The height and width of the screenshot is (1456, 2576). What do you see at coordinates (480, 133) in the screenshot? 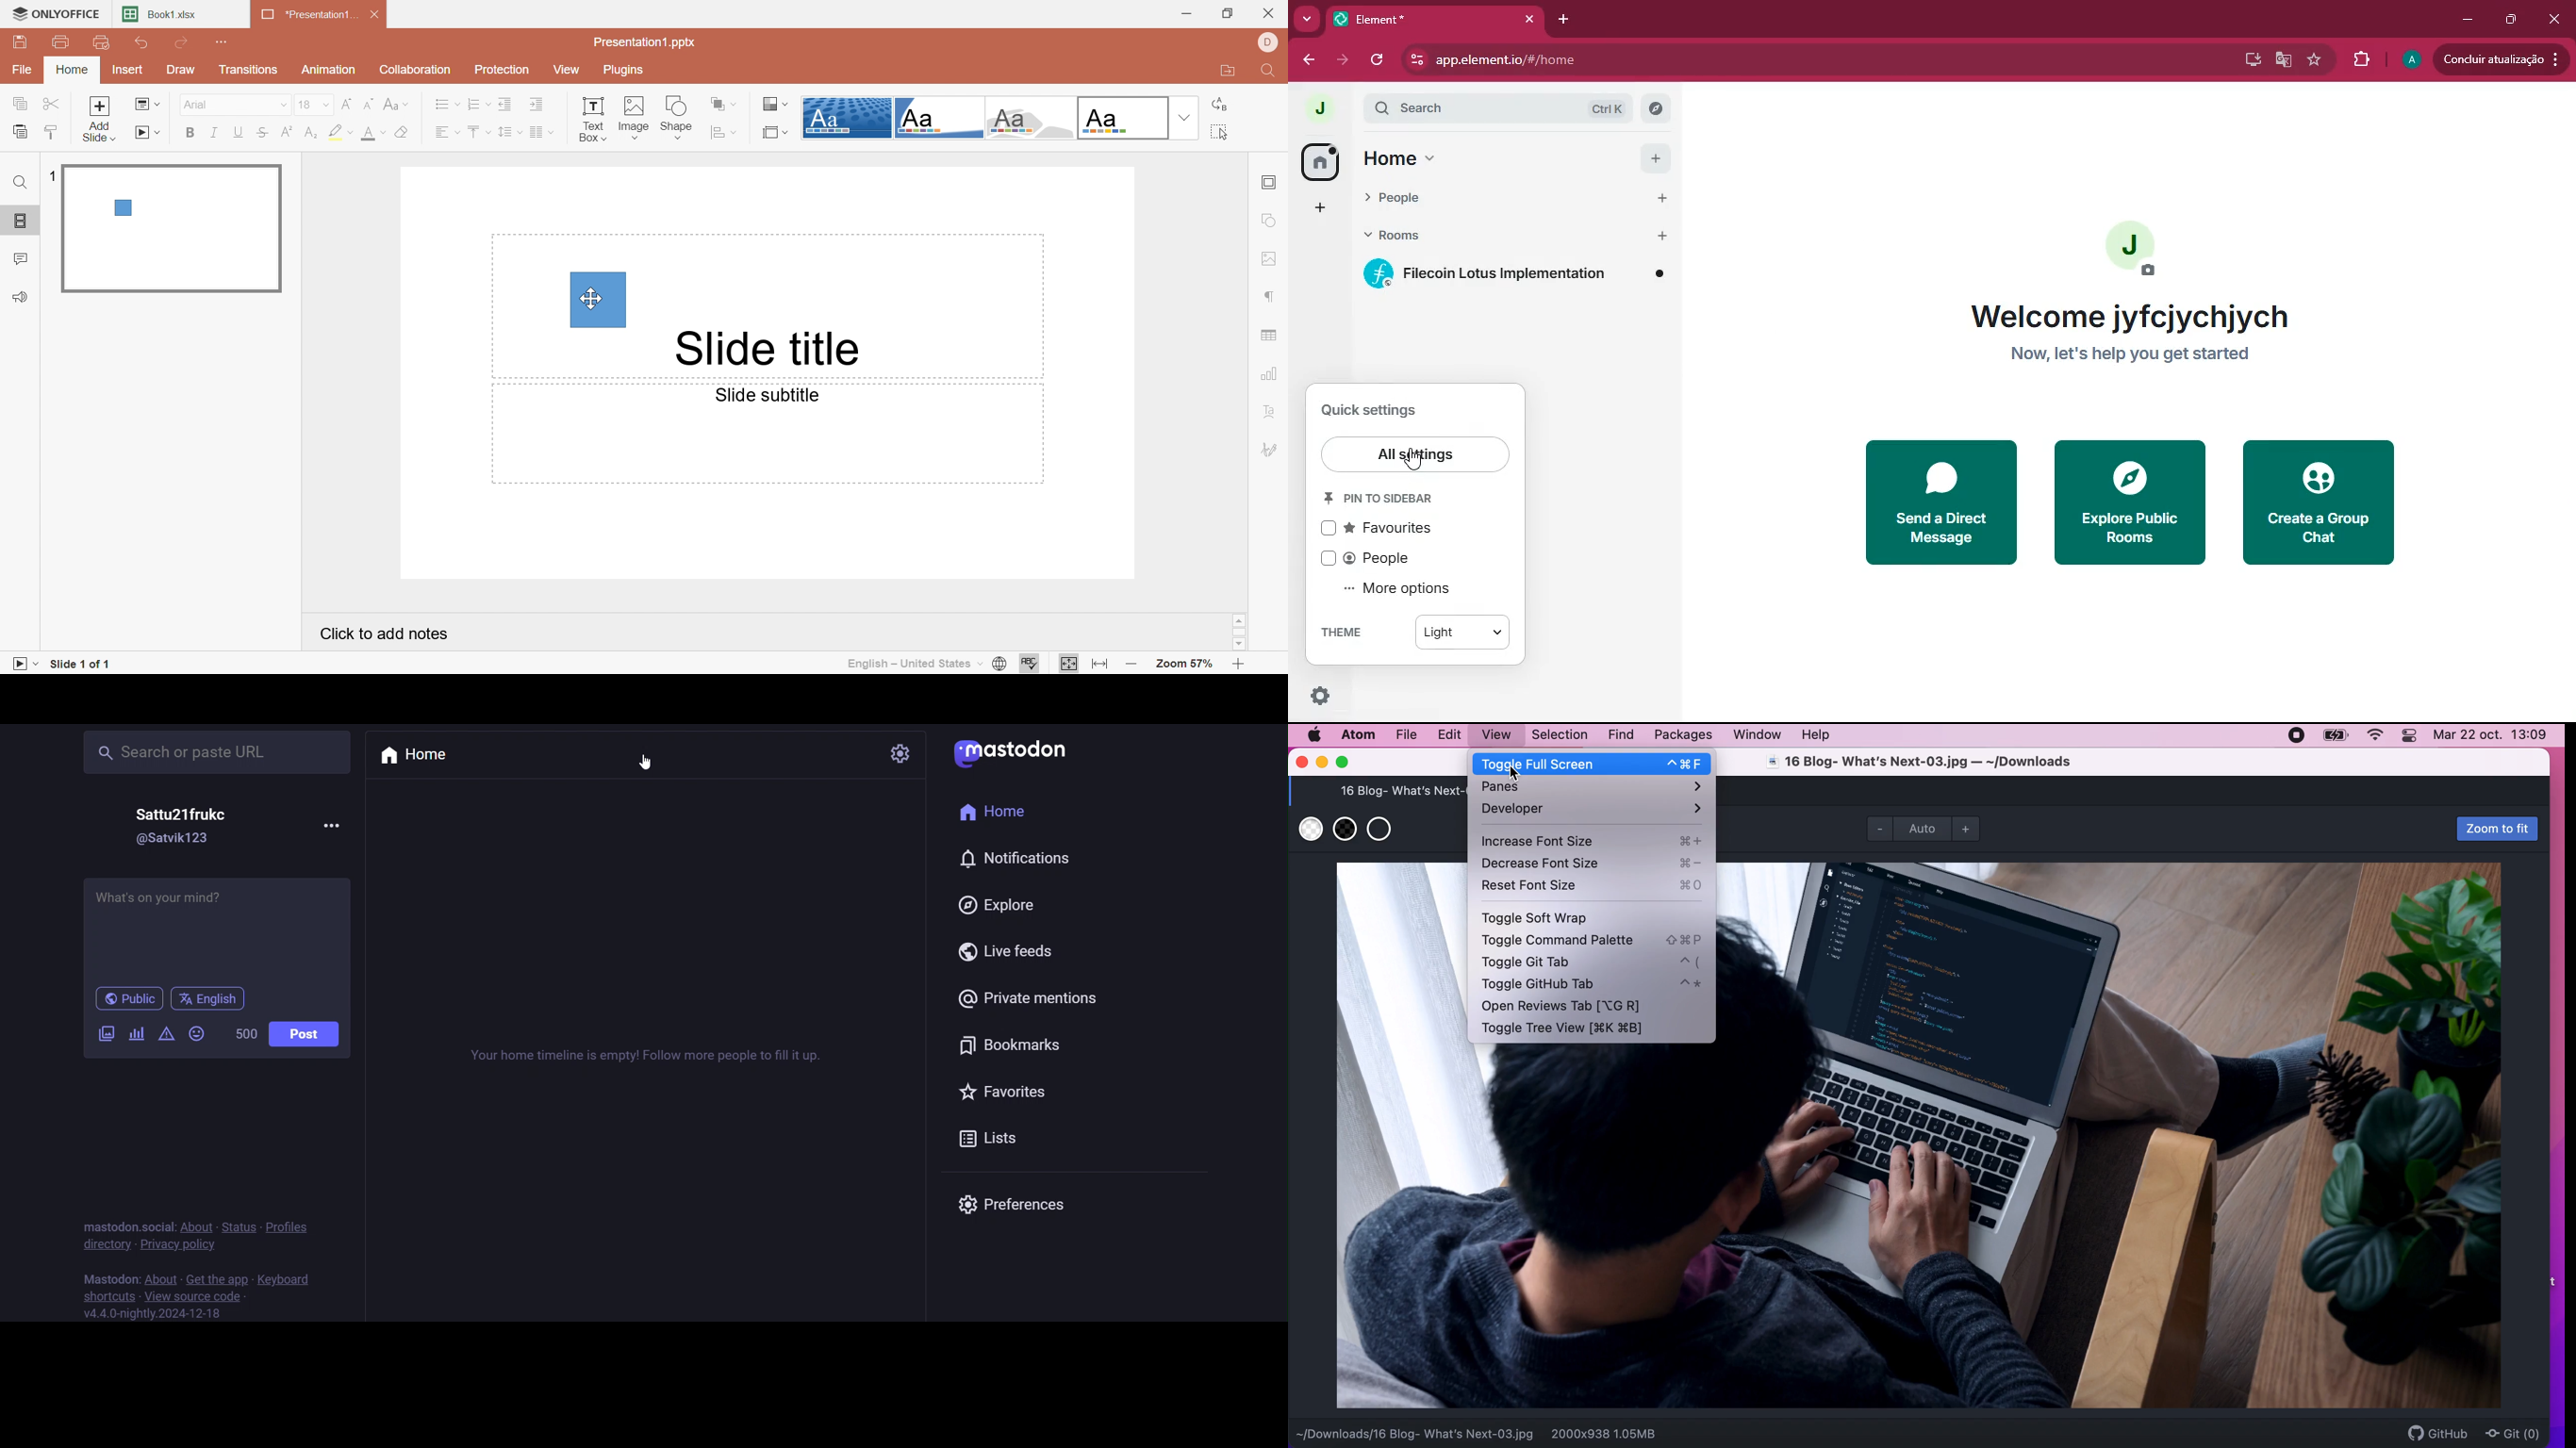
I see `Vertical align` at bounding box center [480, 133].